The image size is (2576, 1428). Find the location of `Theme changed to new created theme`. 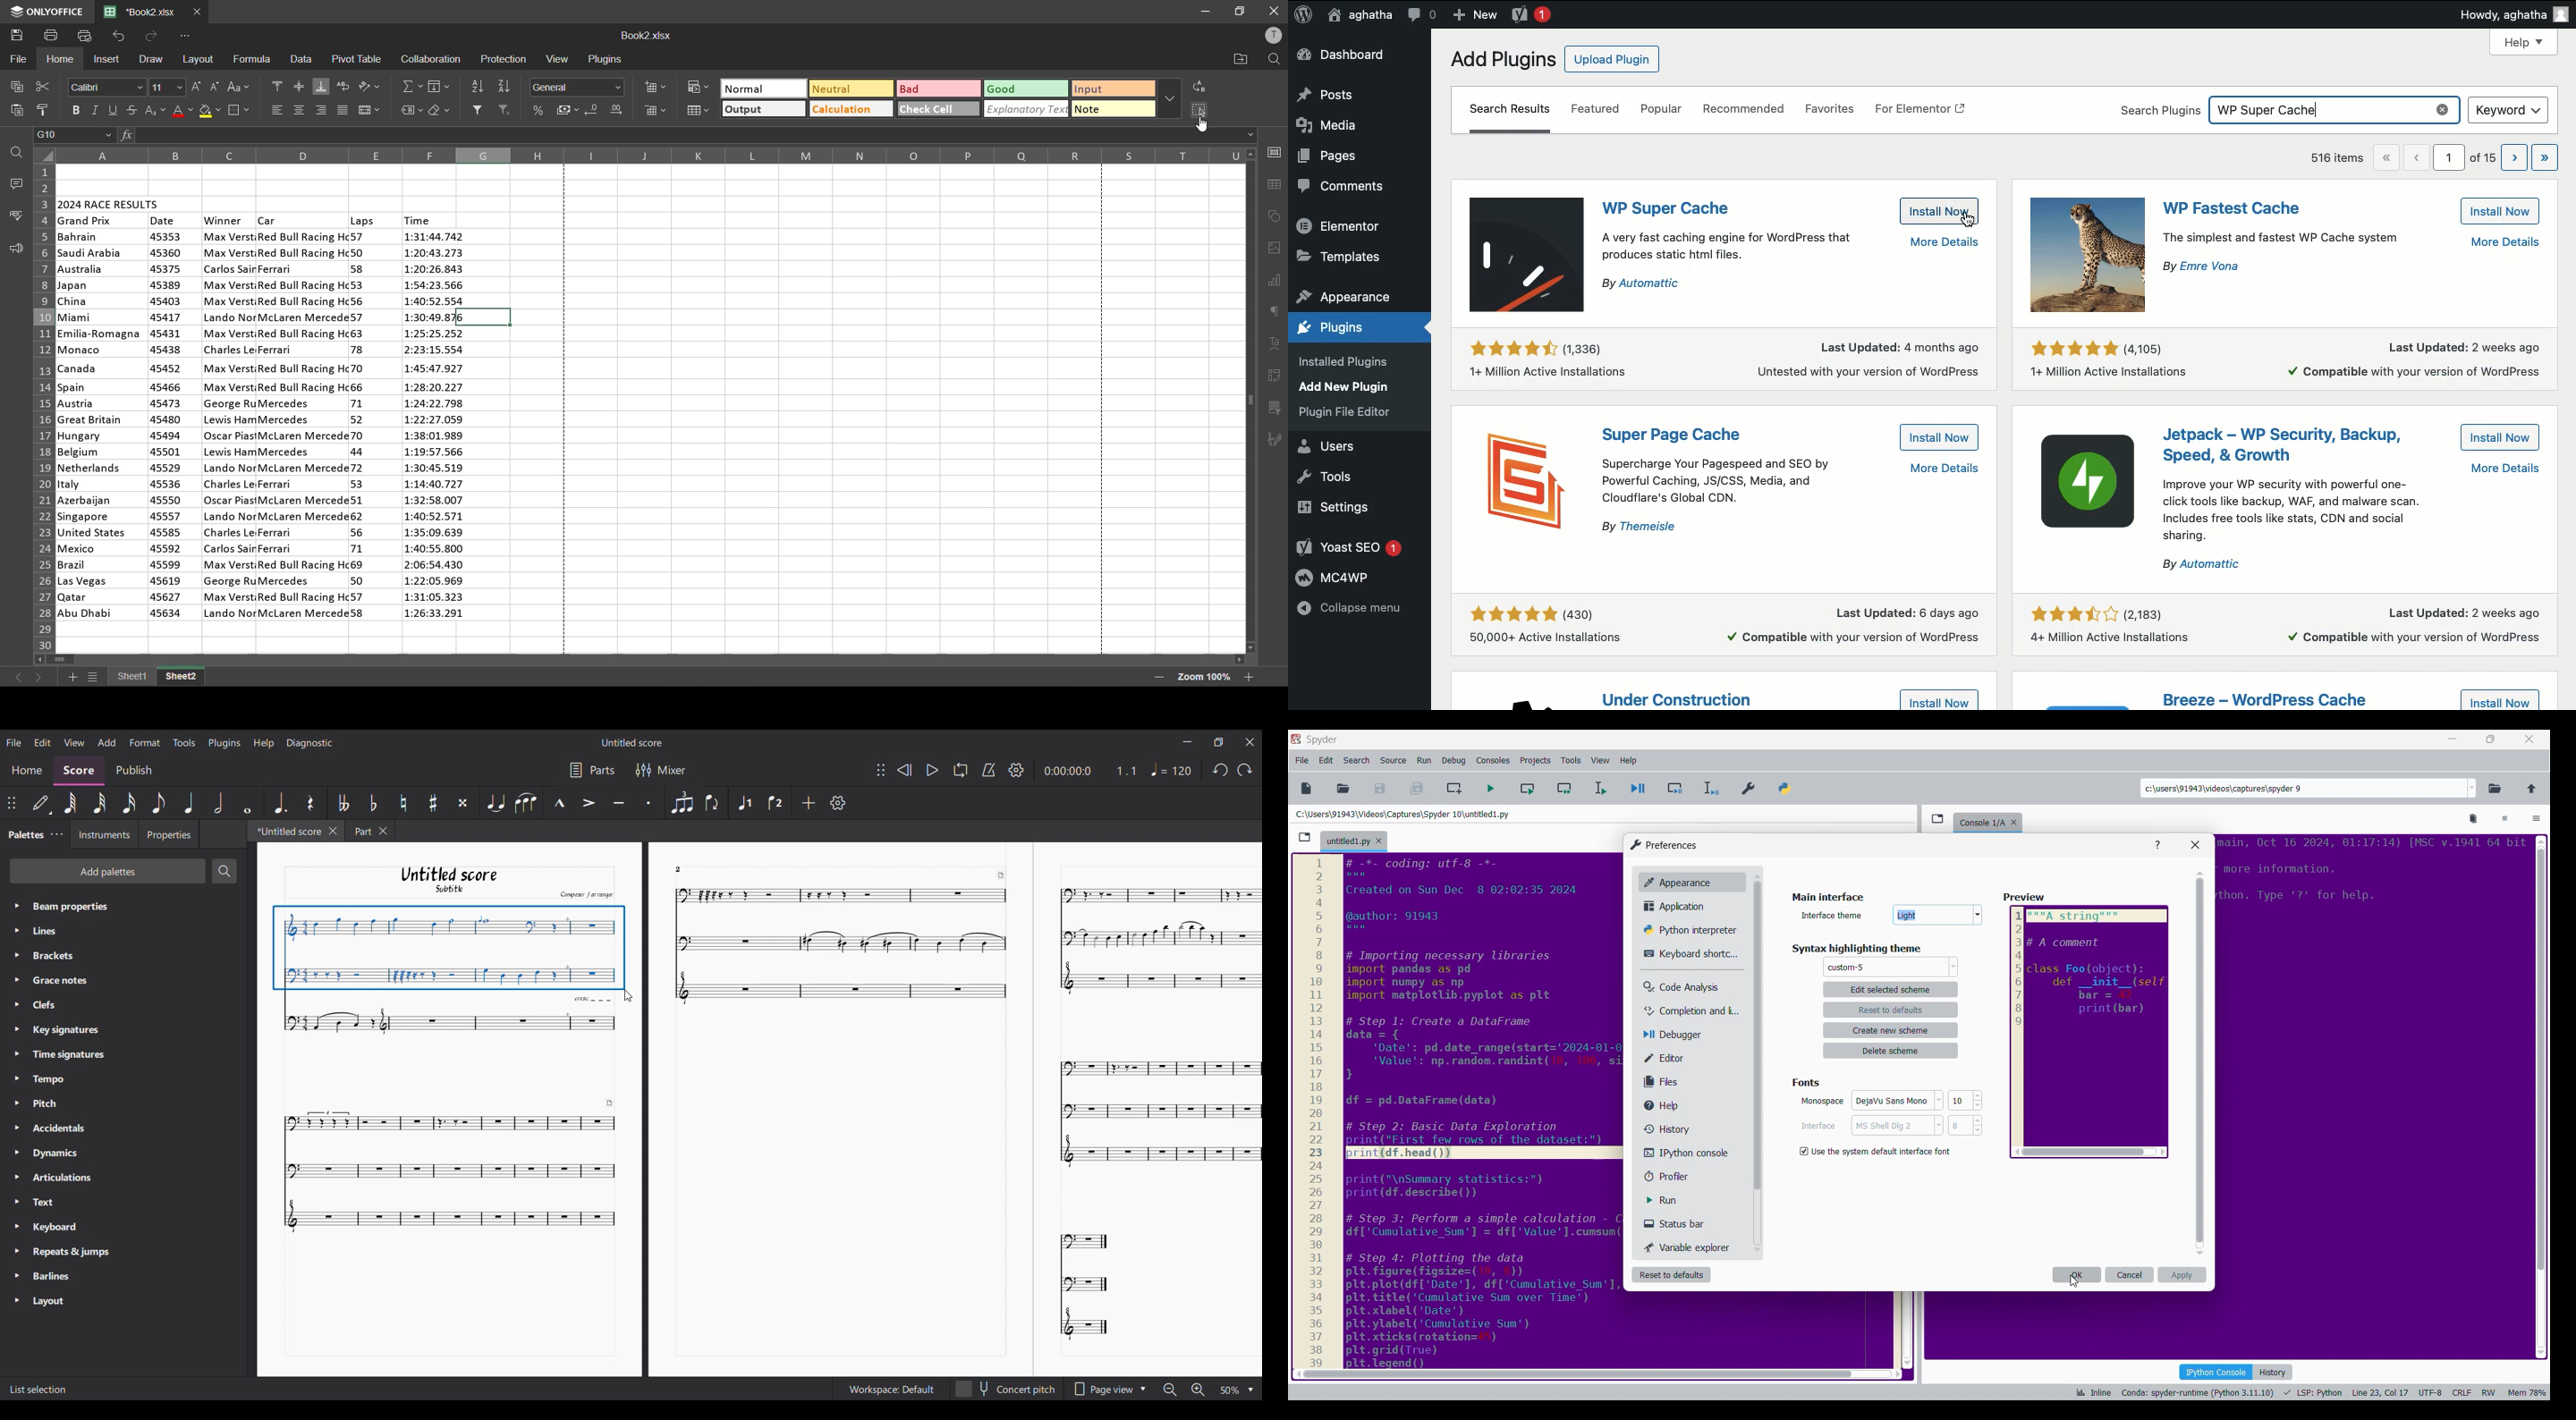

Theme changed to new created theme is located at coordinates (1847, 968).